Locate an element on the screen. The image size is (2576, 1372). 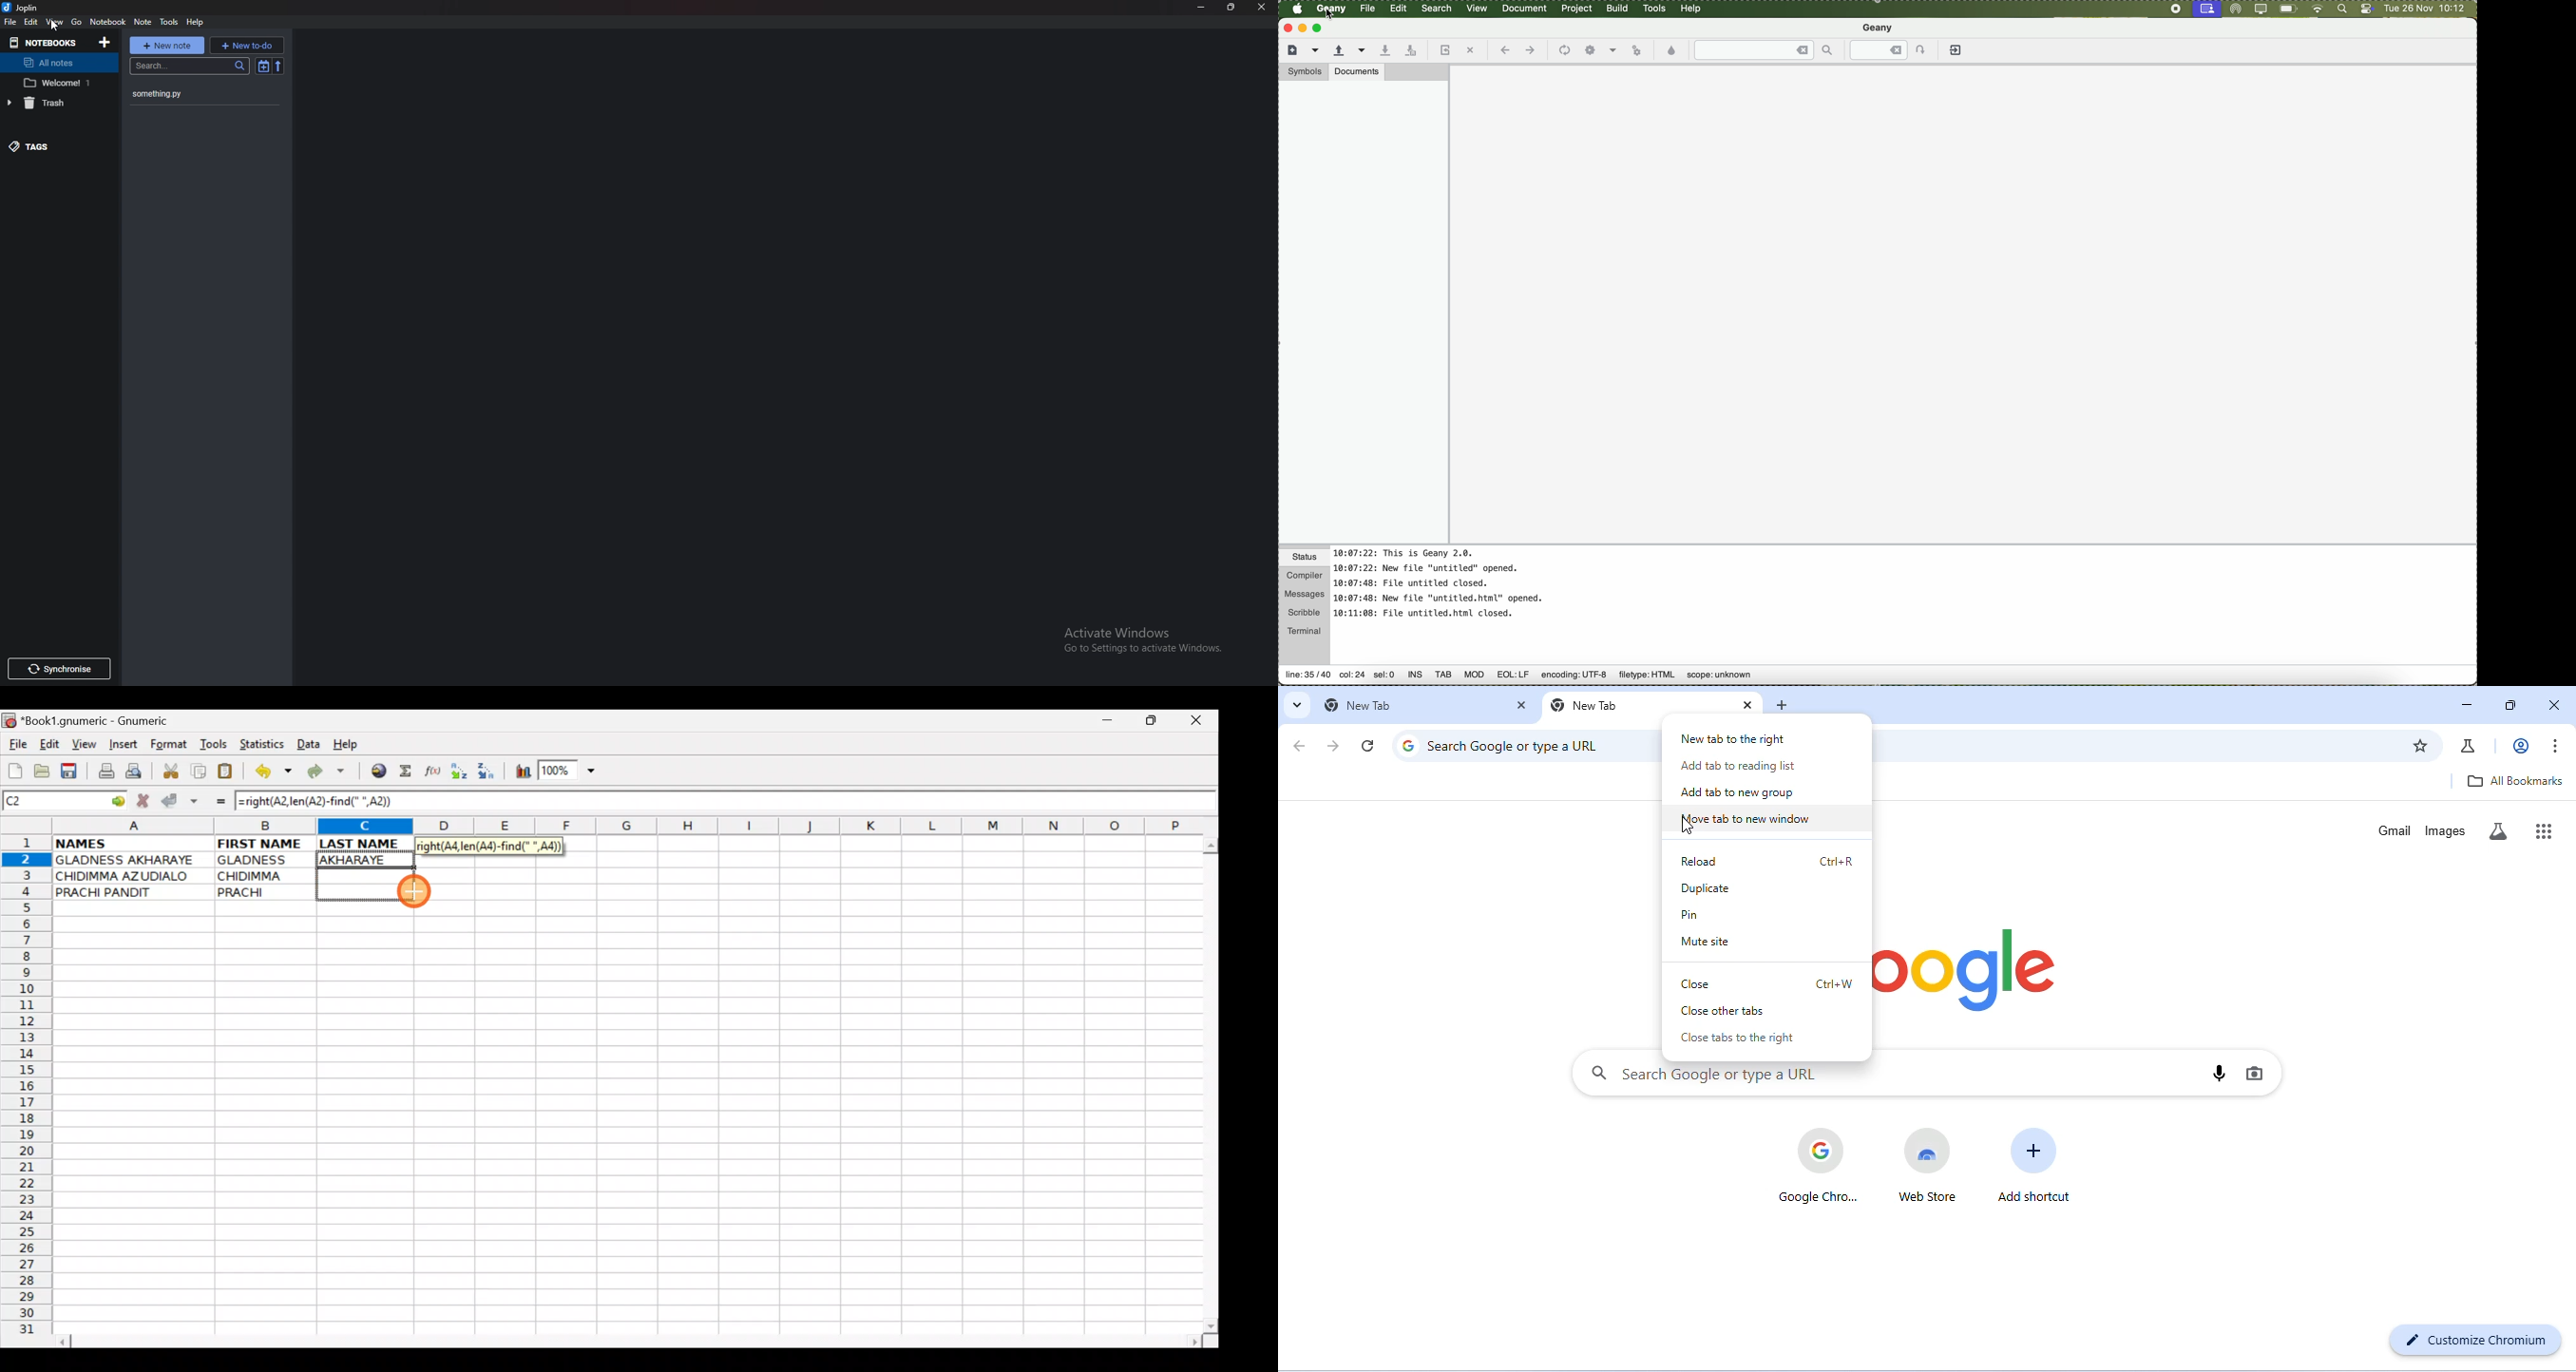
Sum in the current cell is located at coordinates (410, 772).